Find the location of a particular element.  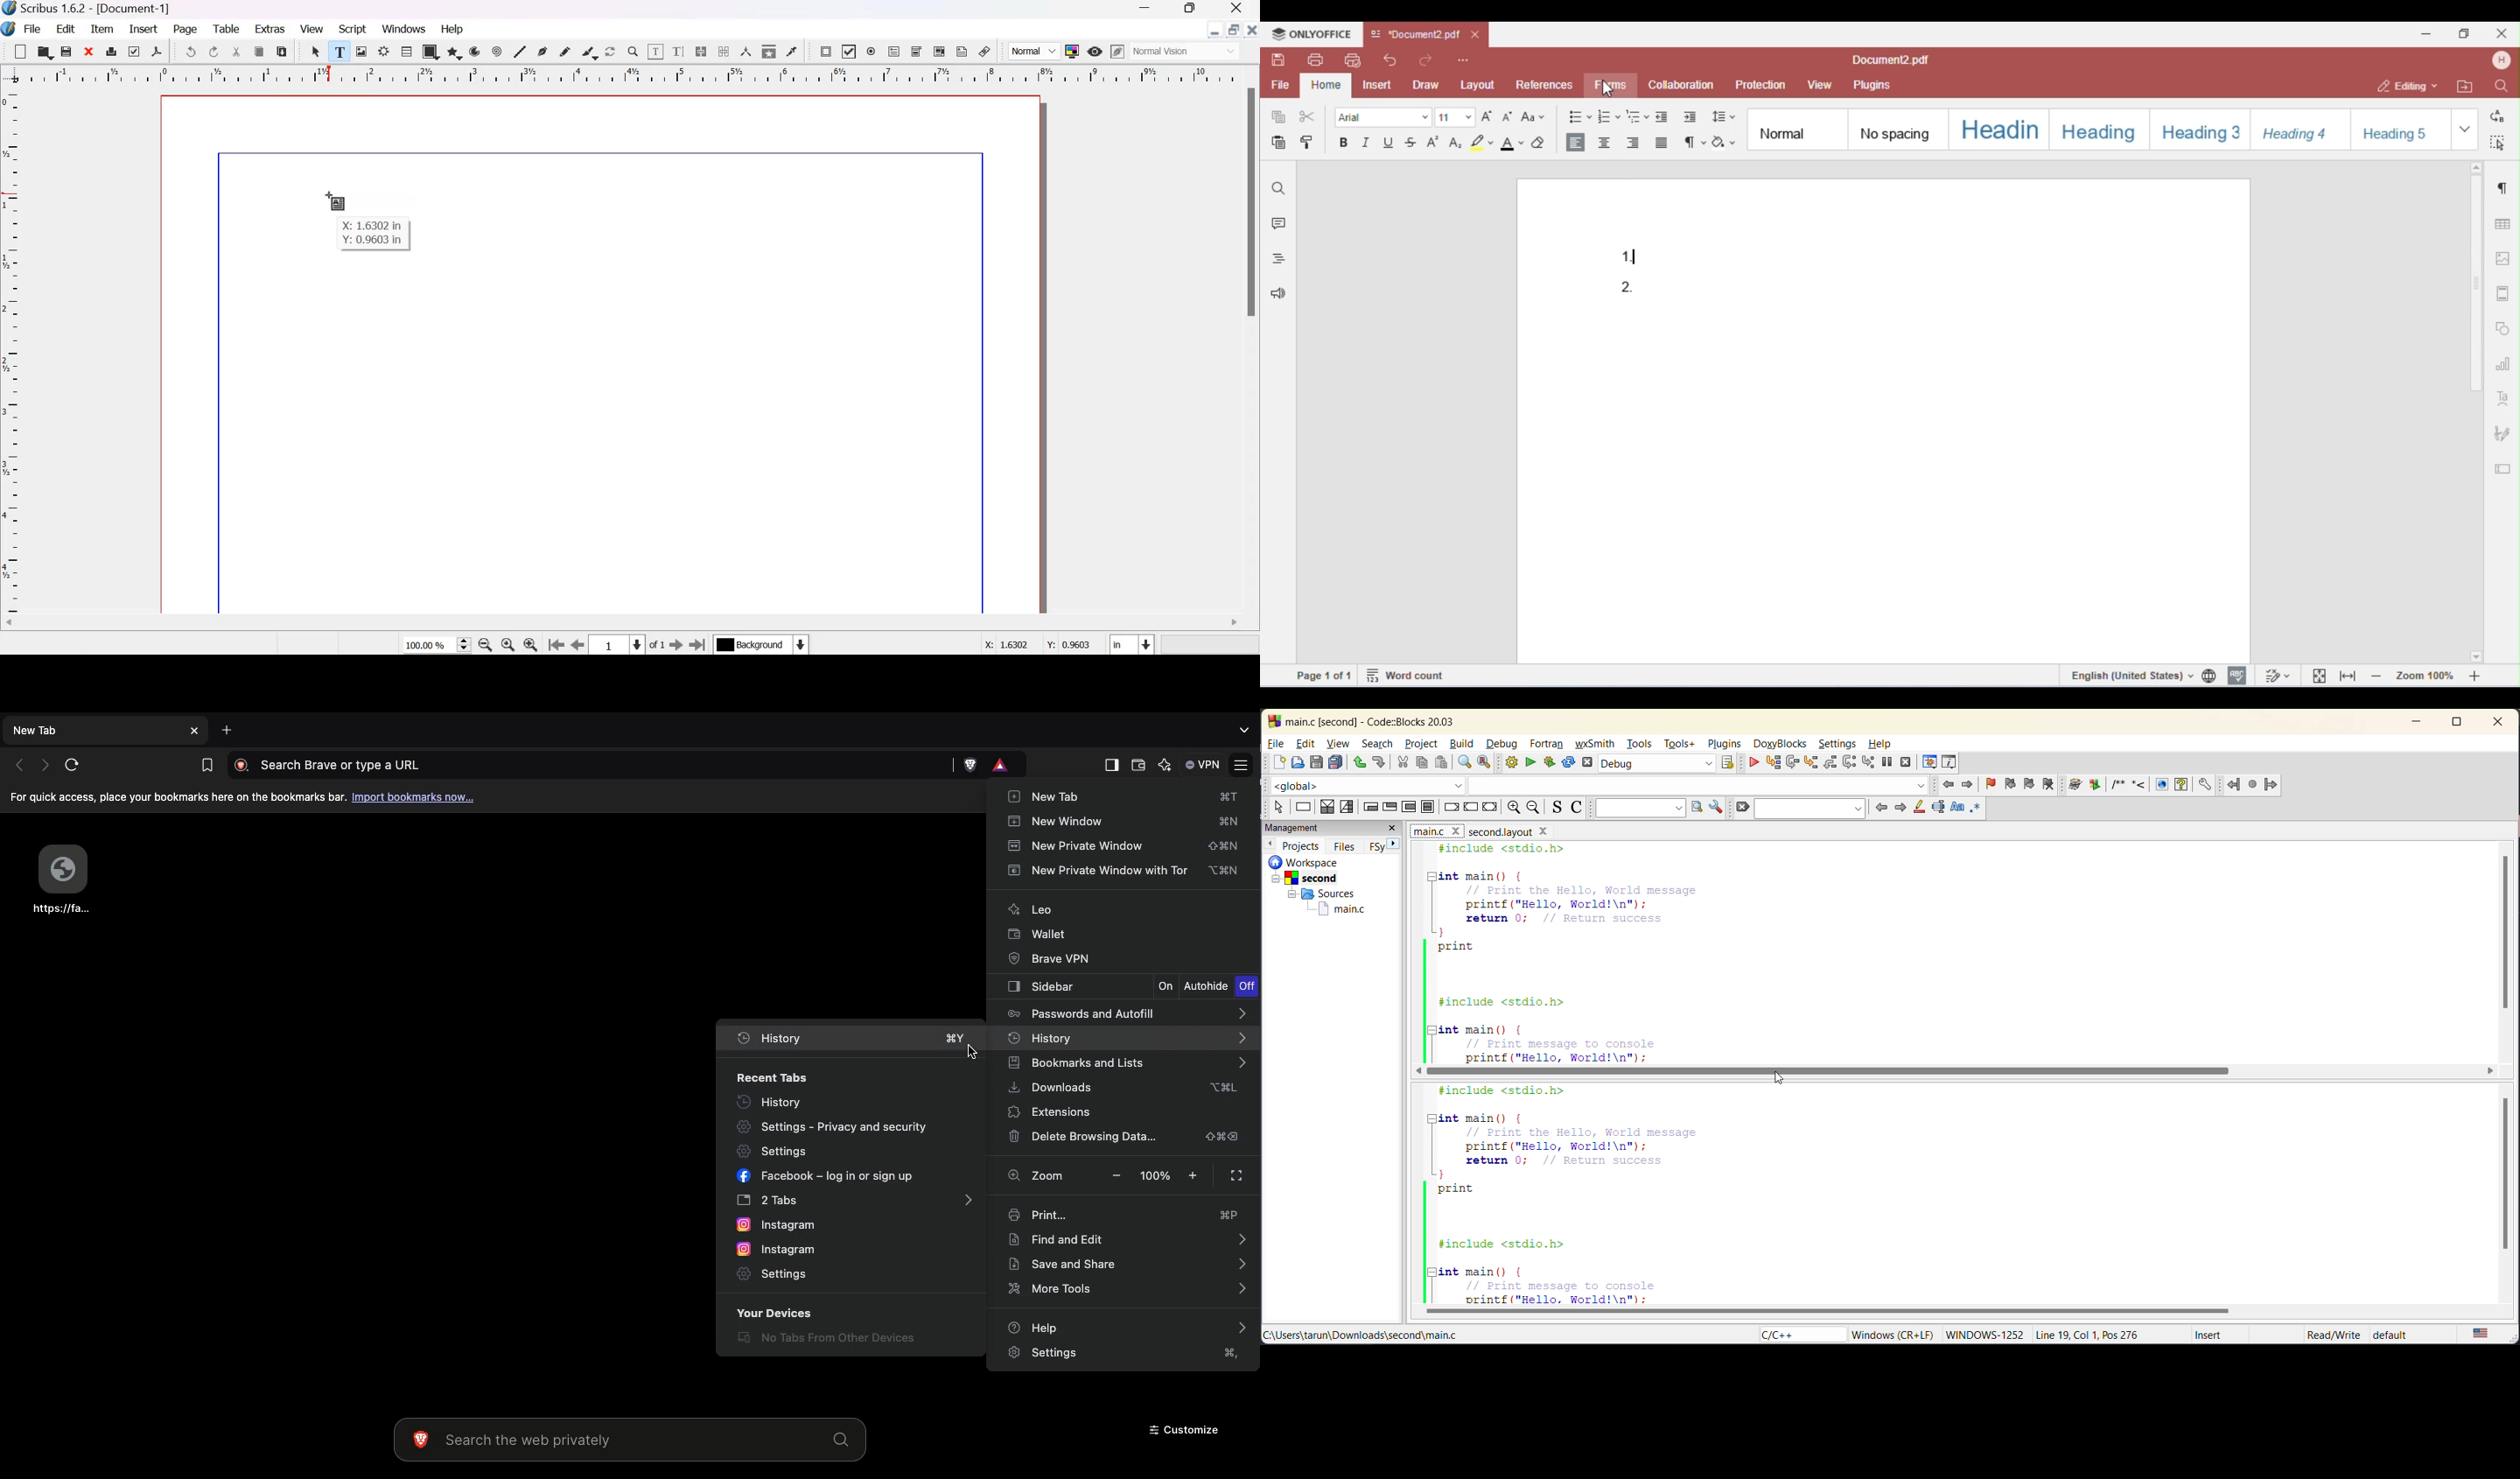

PDF list box is located at coordinates (940, 51).